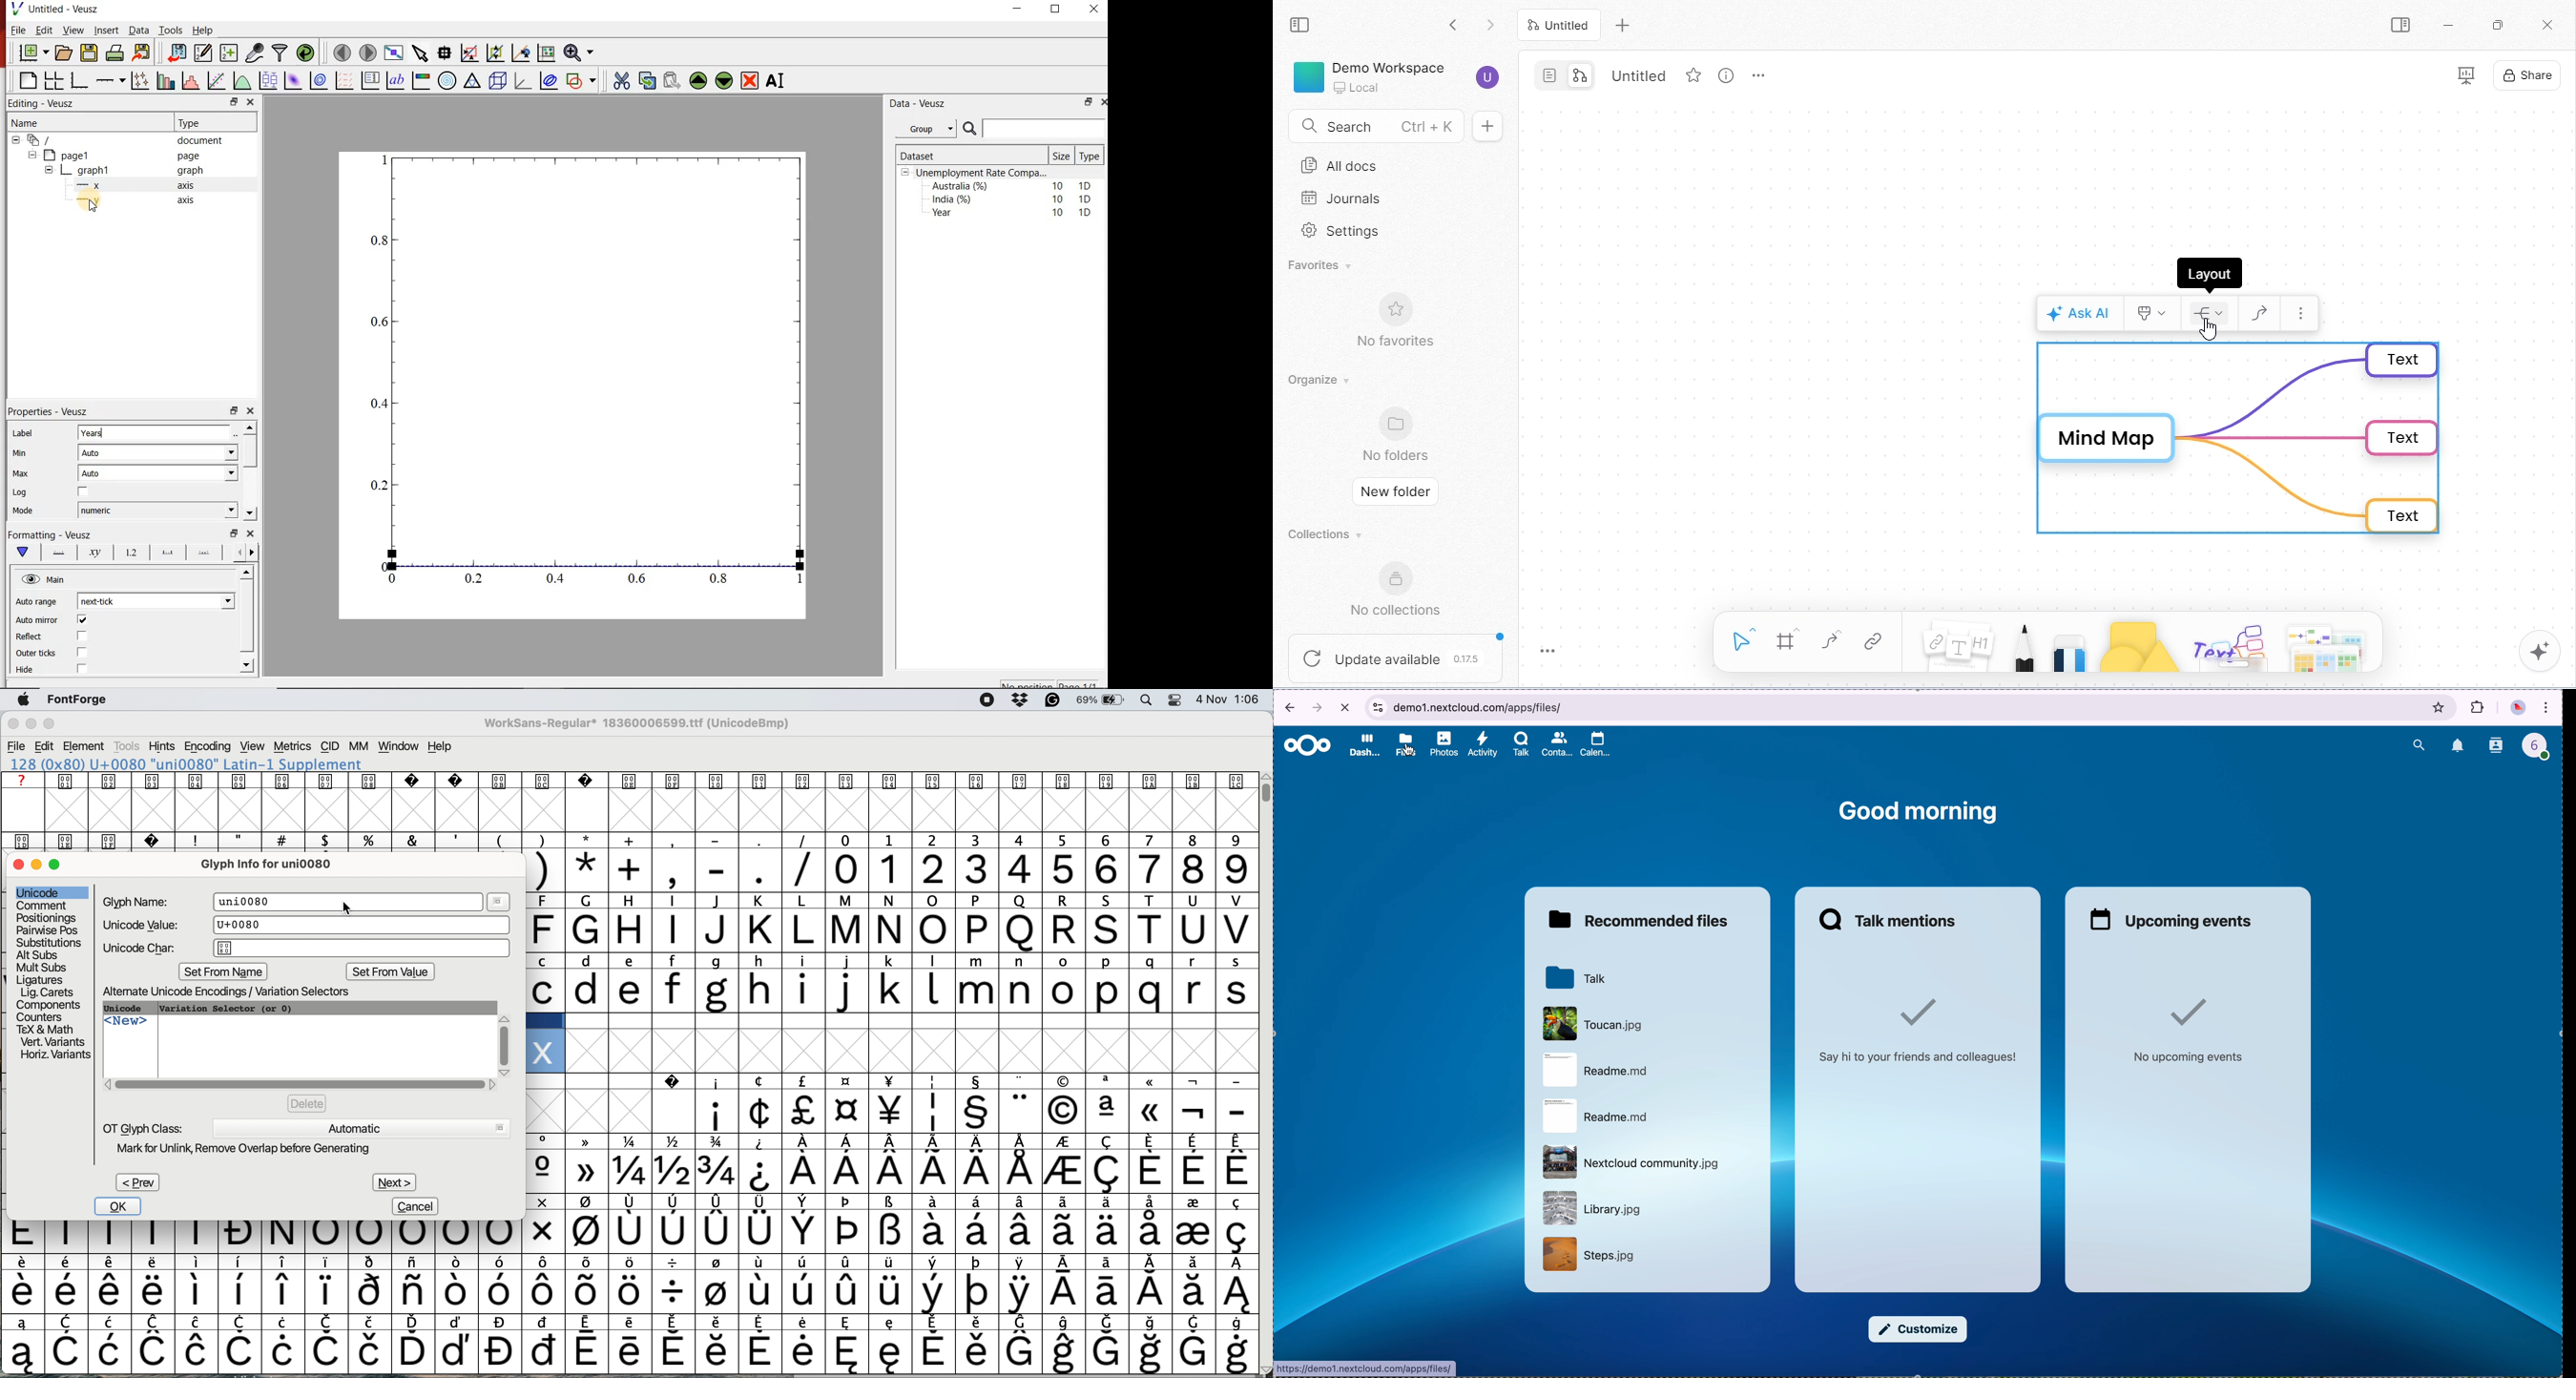 The image size is (2576, 1400). Describe the element at coordinates (83, 653) in the screenshot. I see `checkbox` at that location.